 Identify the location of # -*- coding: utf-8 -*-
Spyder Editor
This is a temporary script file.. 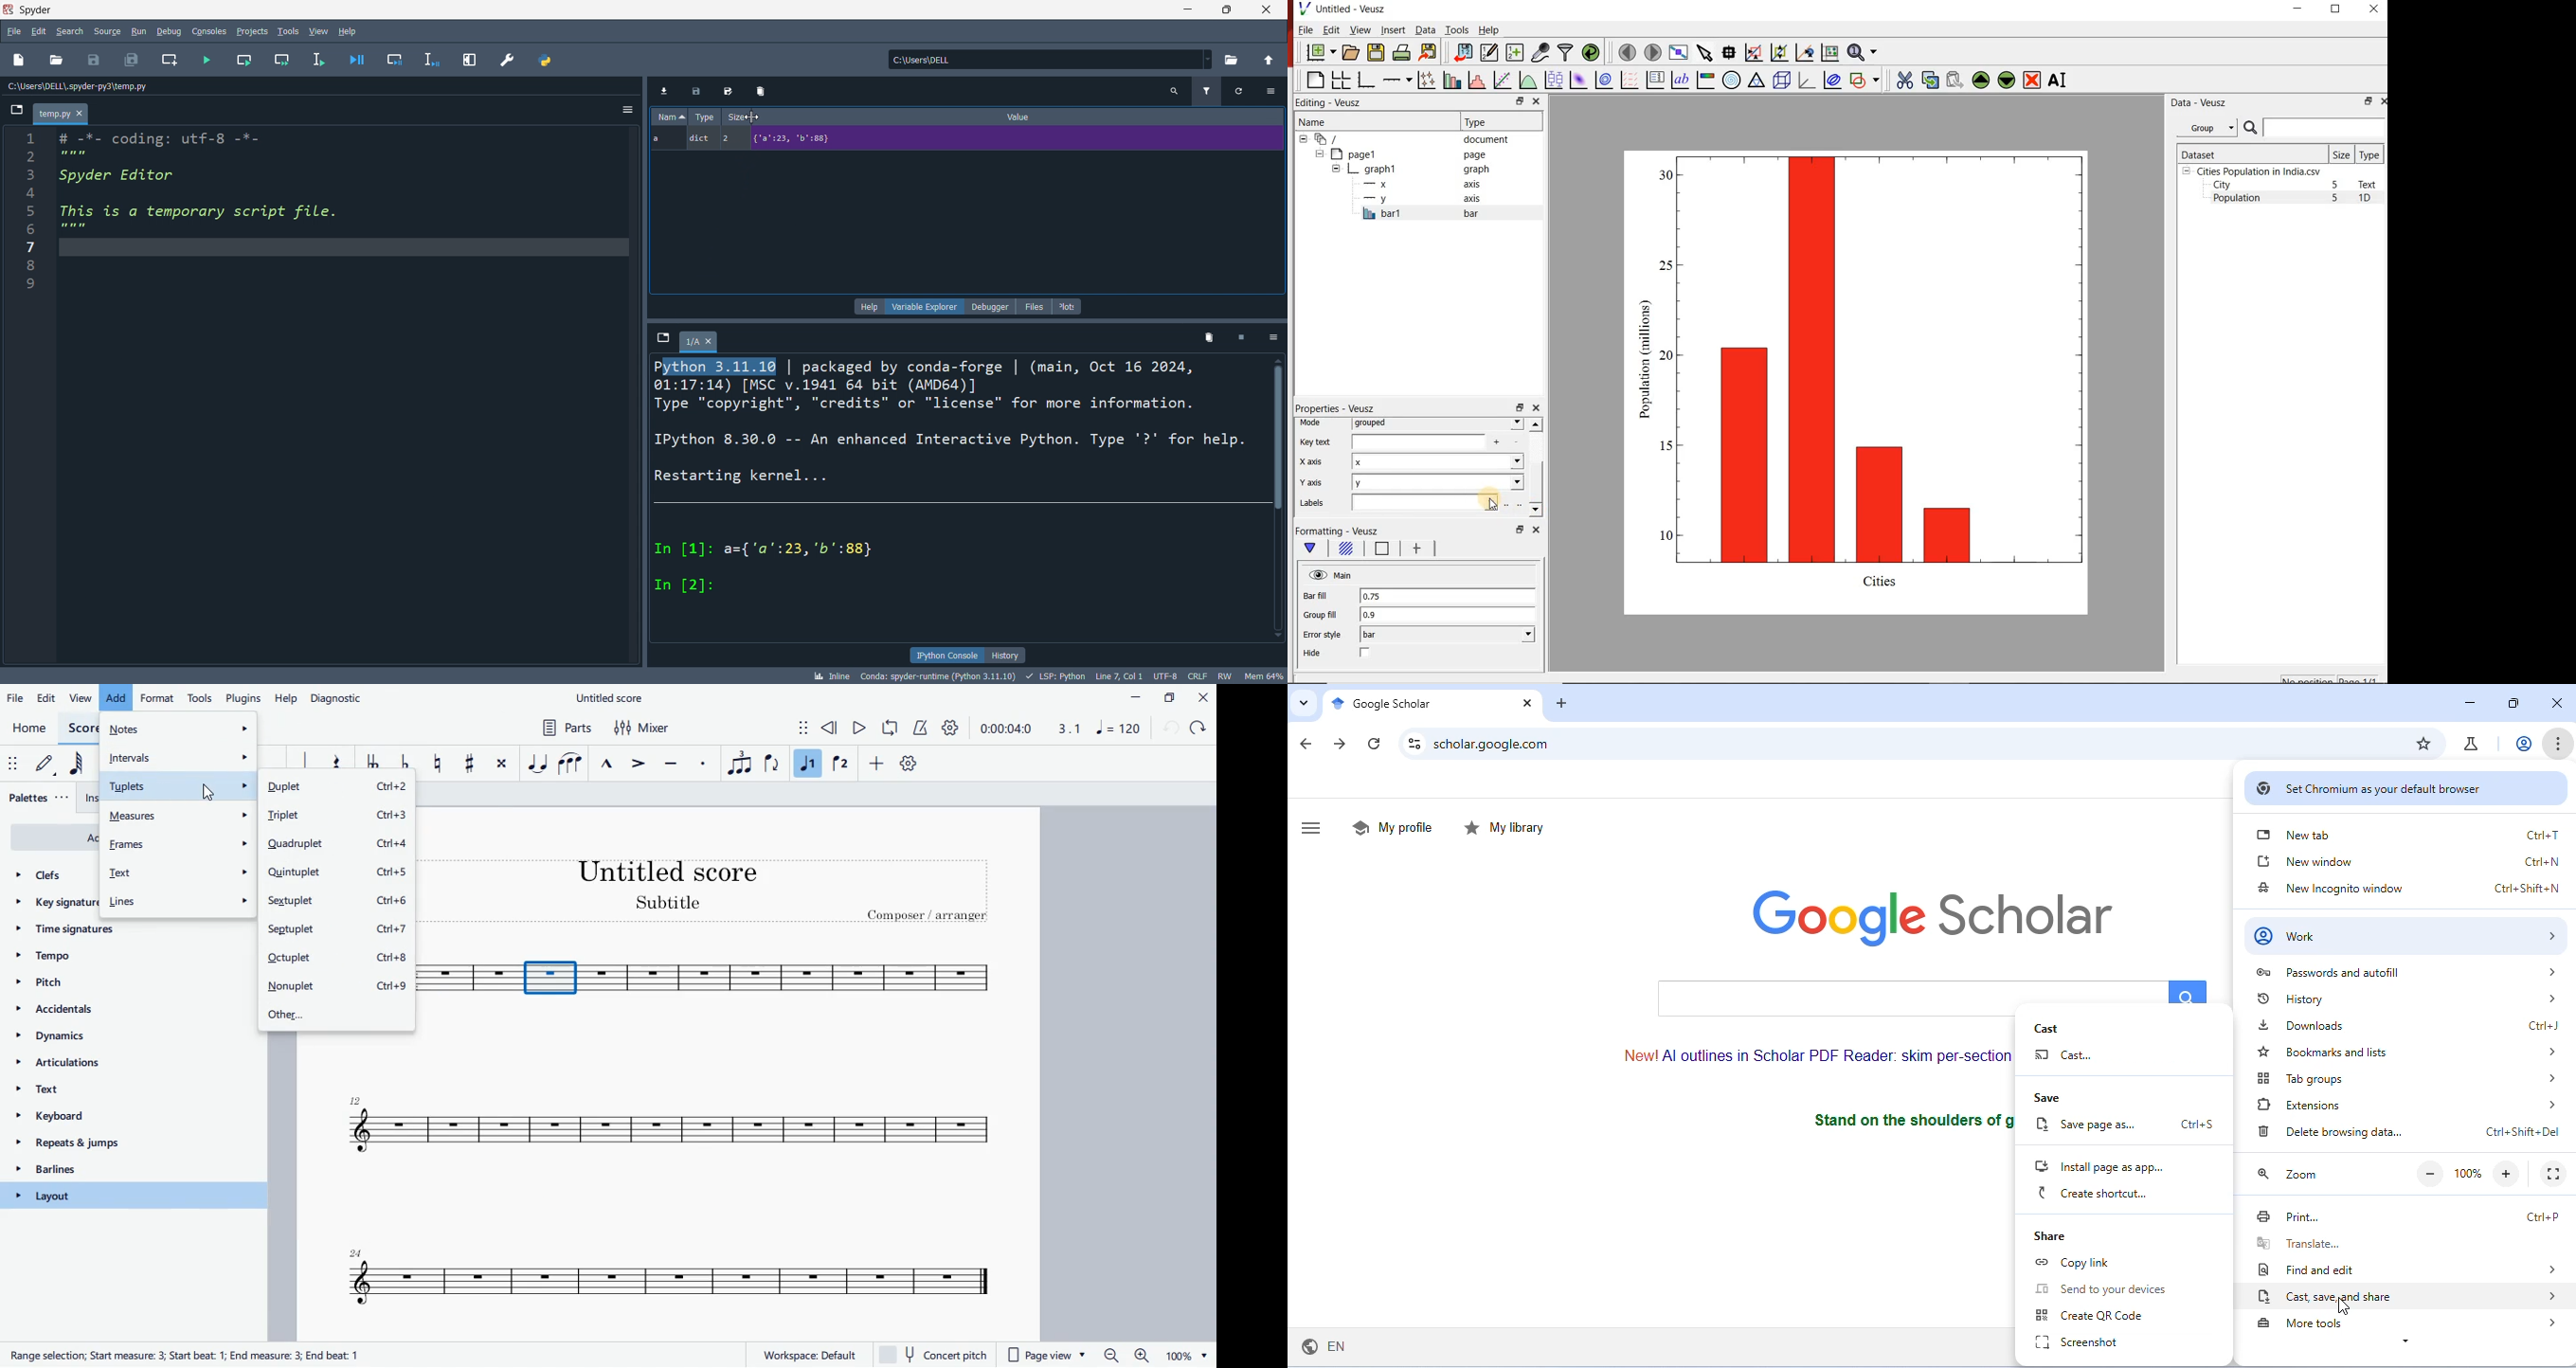
(223, 186).